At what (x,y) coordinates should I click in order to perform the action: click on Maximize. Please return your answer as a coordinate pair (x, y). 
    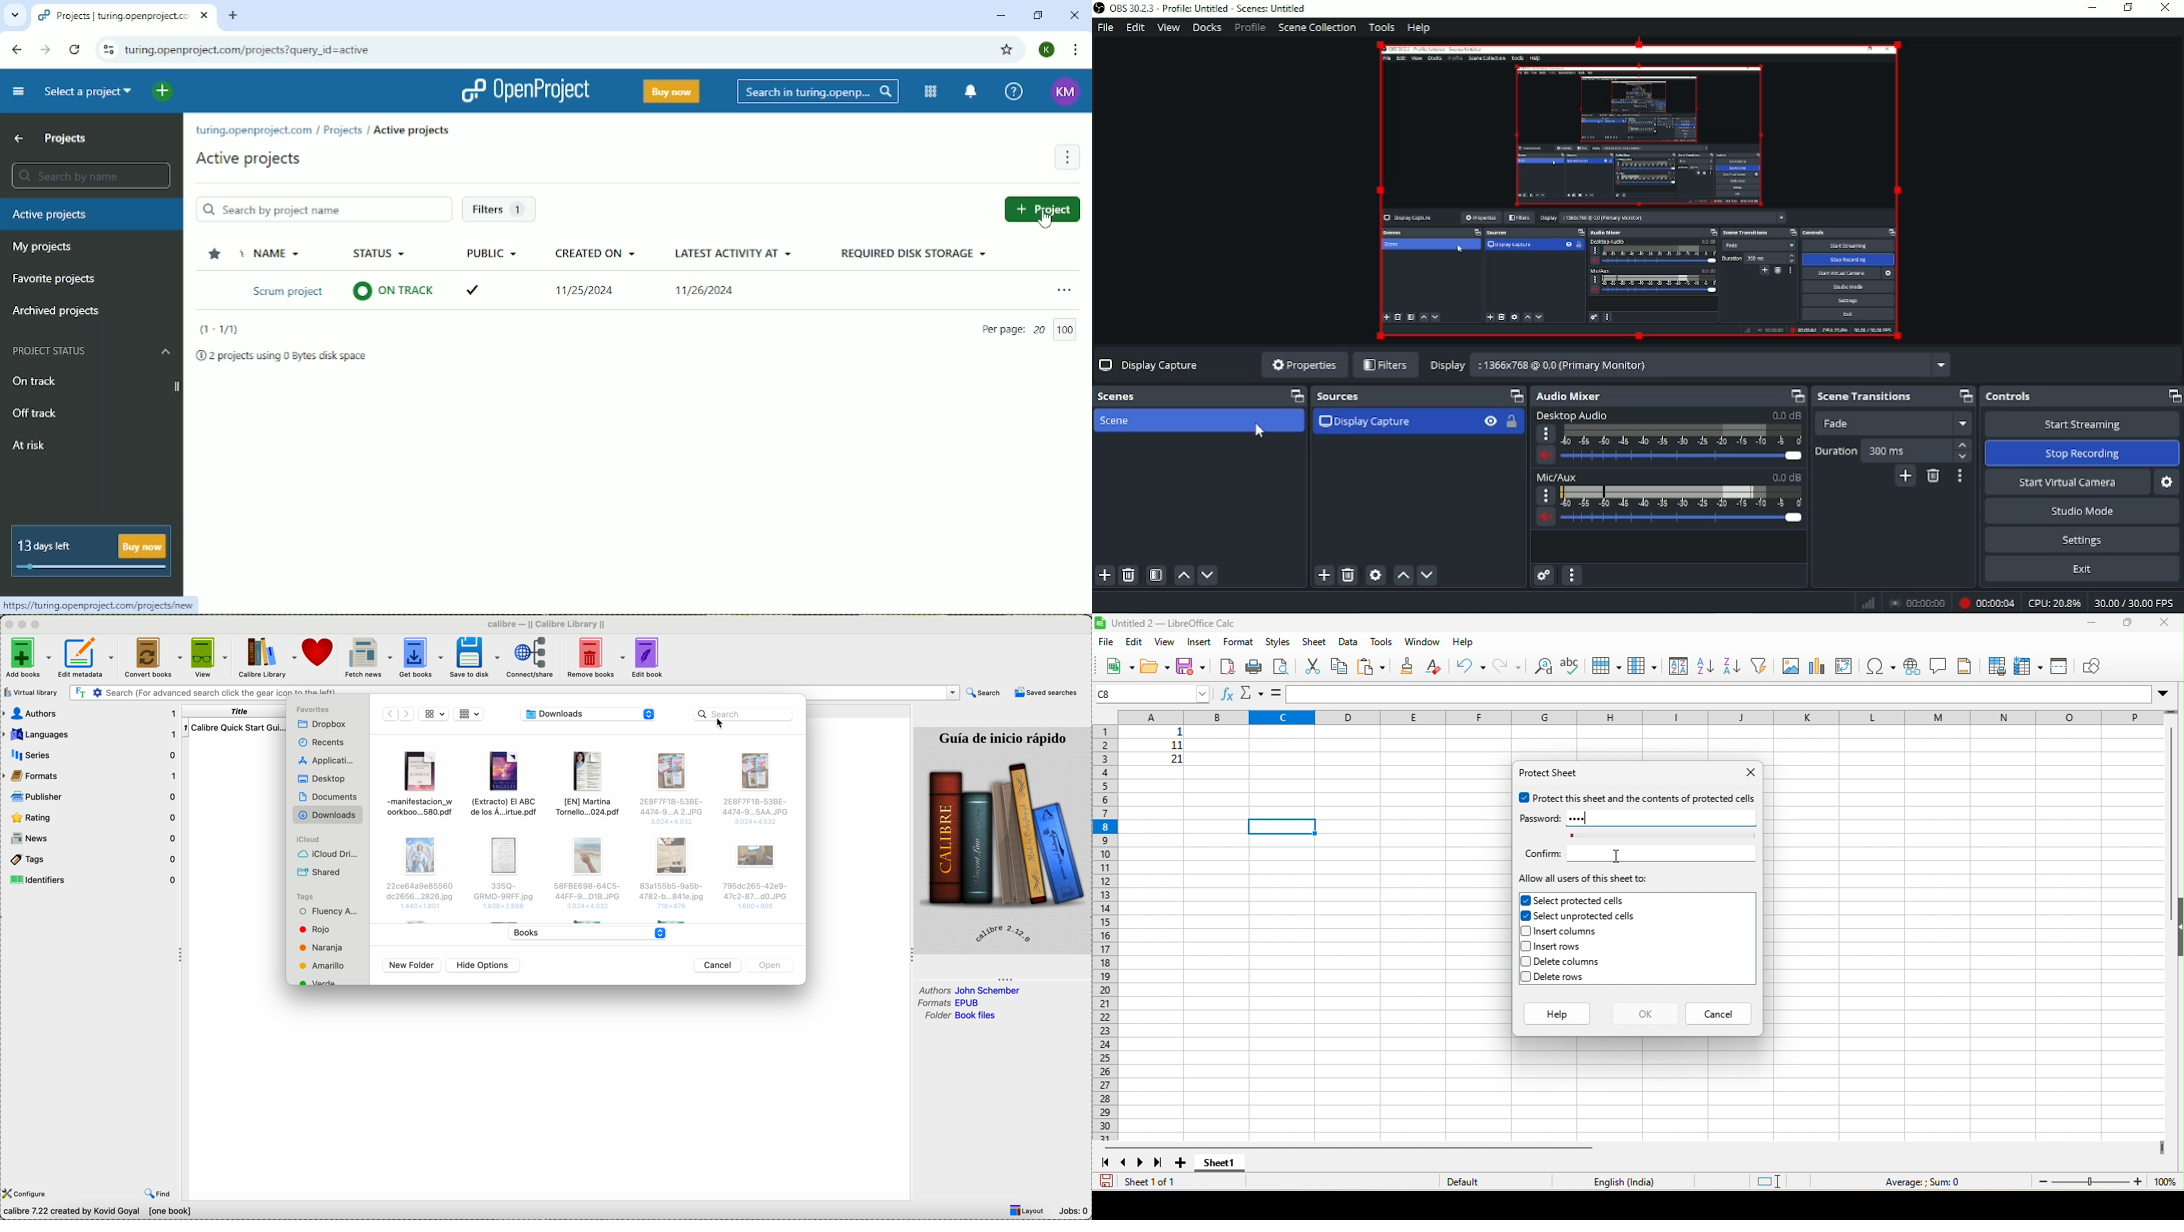
    Looking at the image, I should click on (1514, 396).